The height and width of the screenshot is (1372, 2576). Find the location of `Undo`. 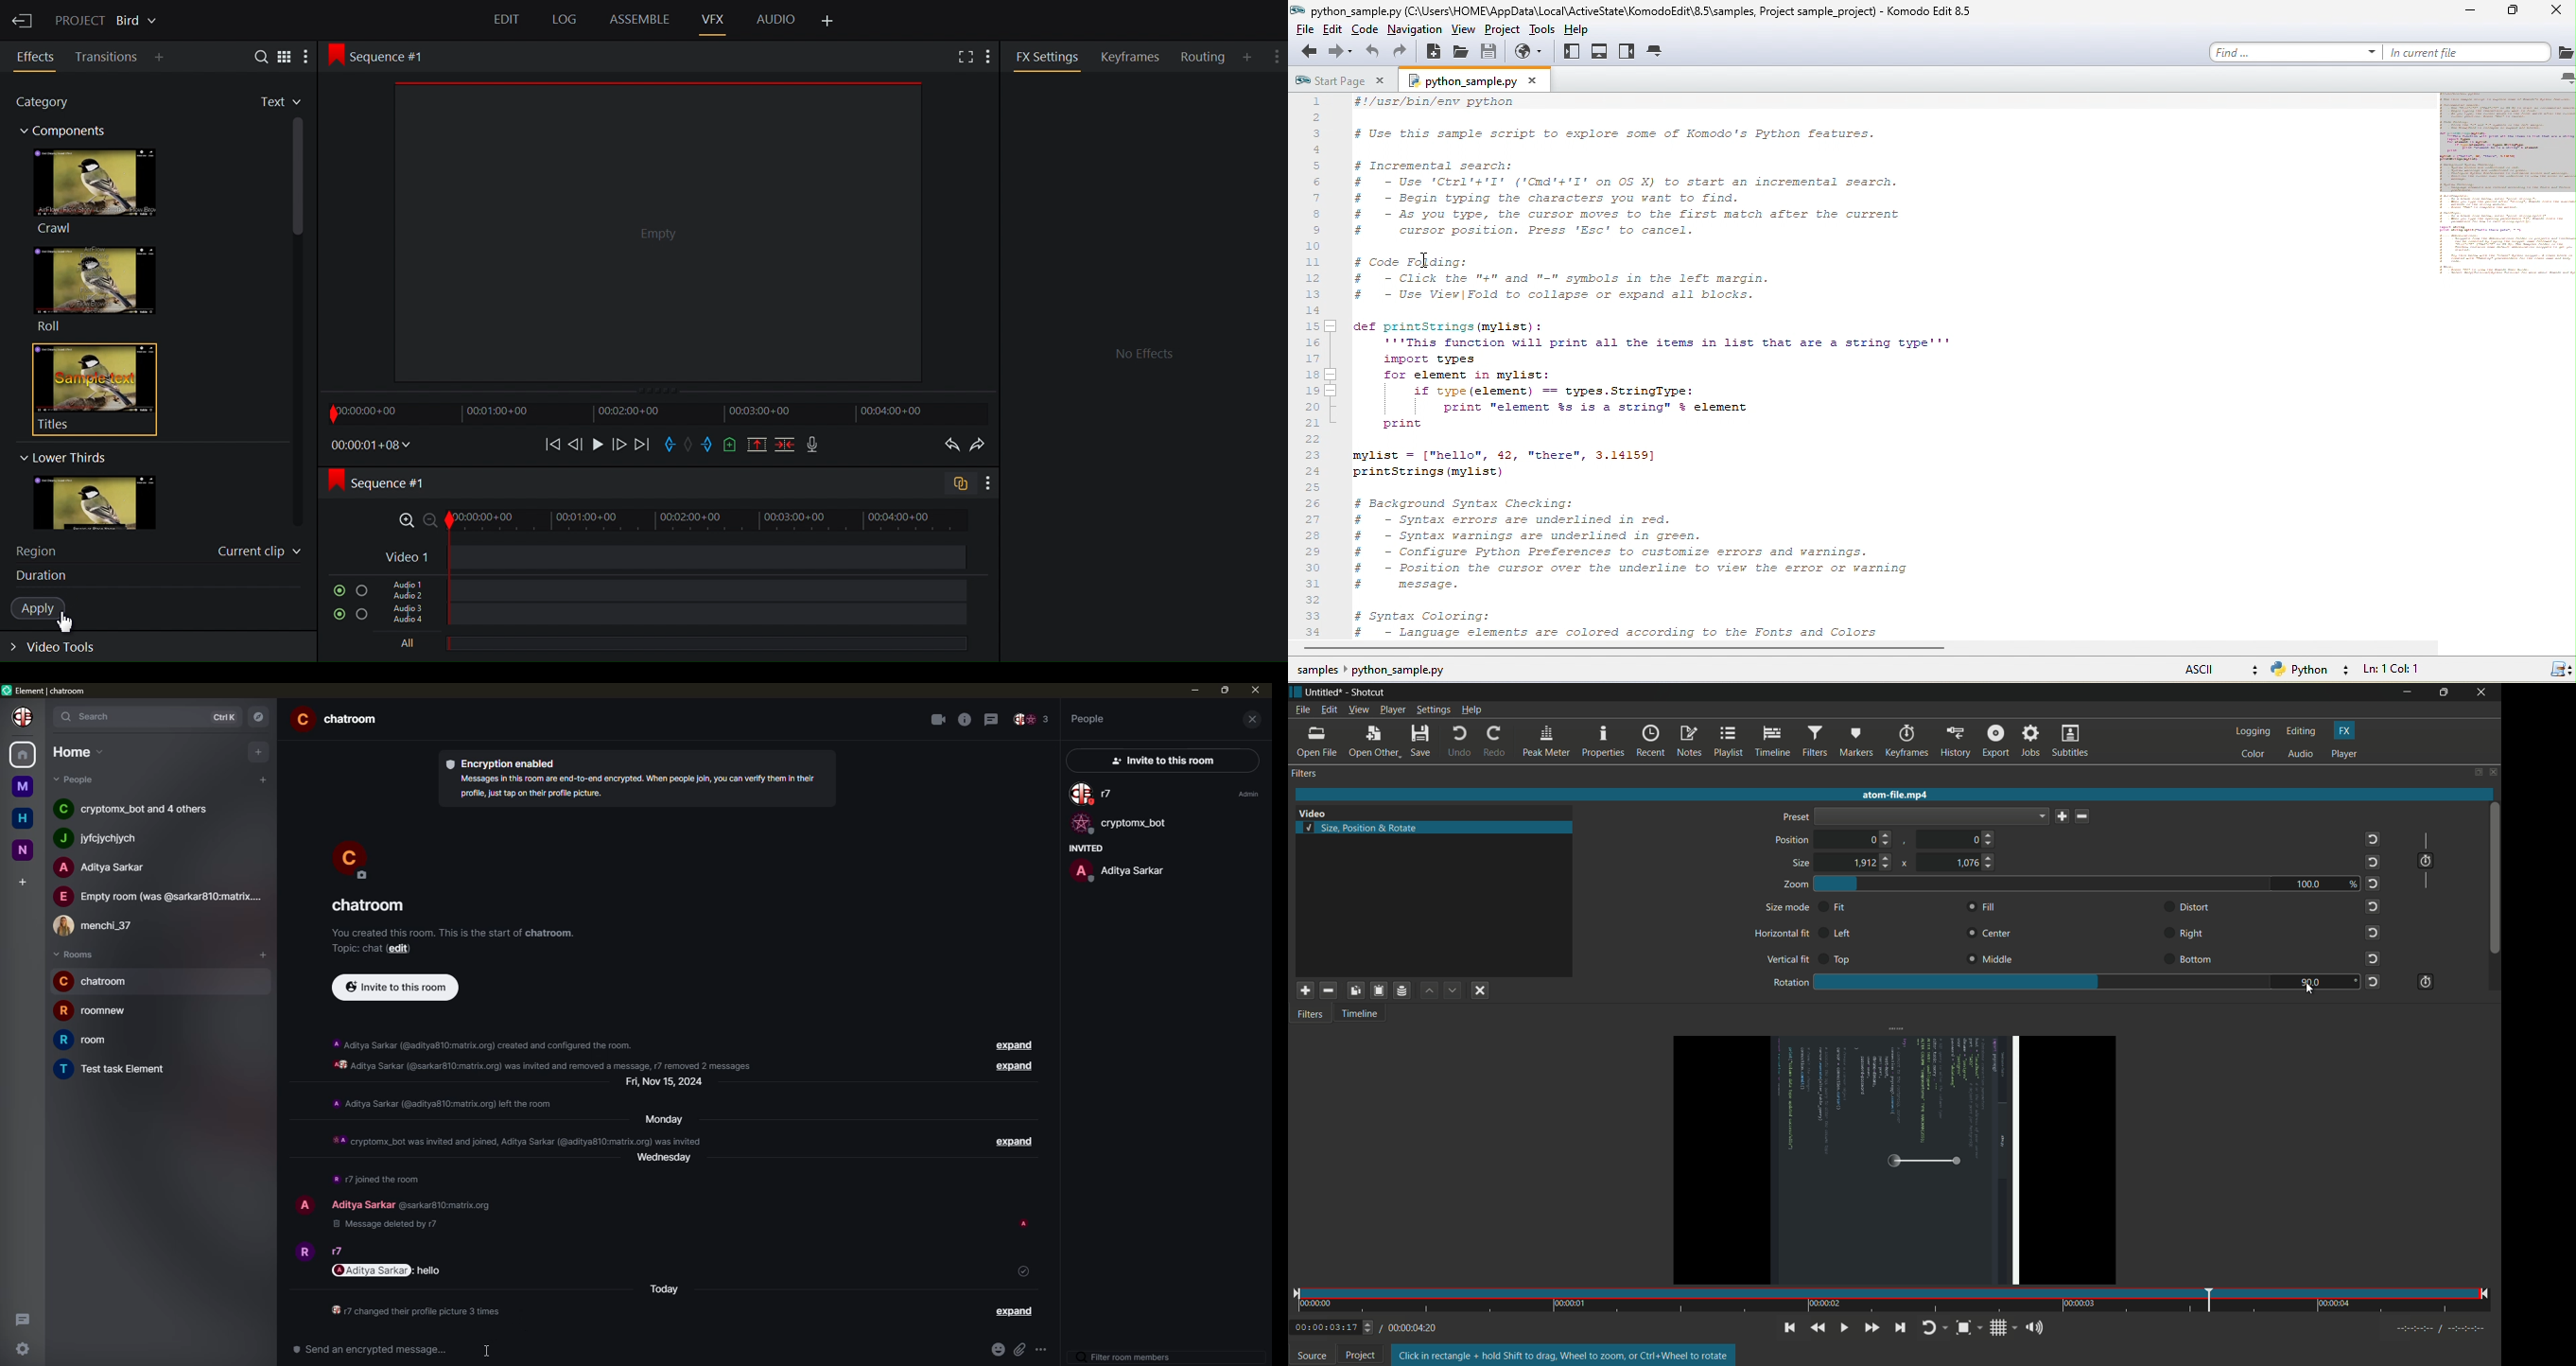

Undo is located at coordinates (949, 446).